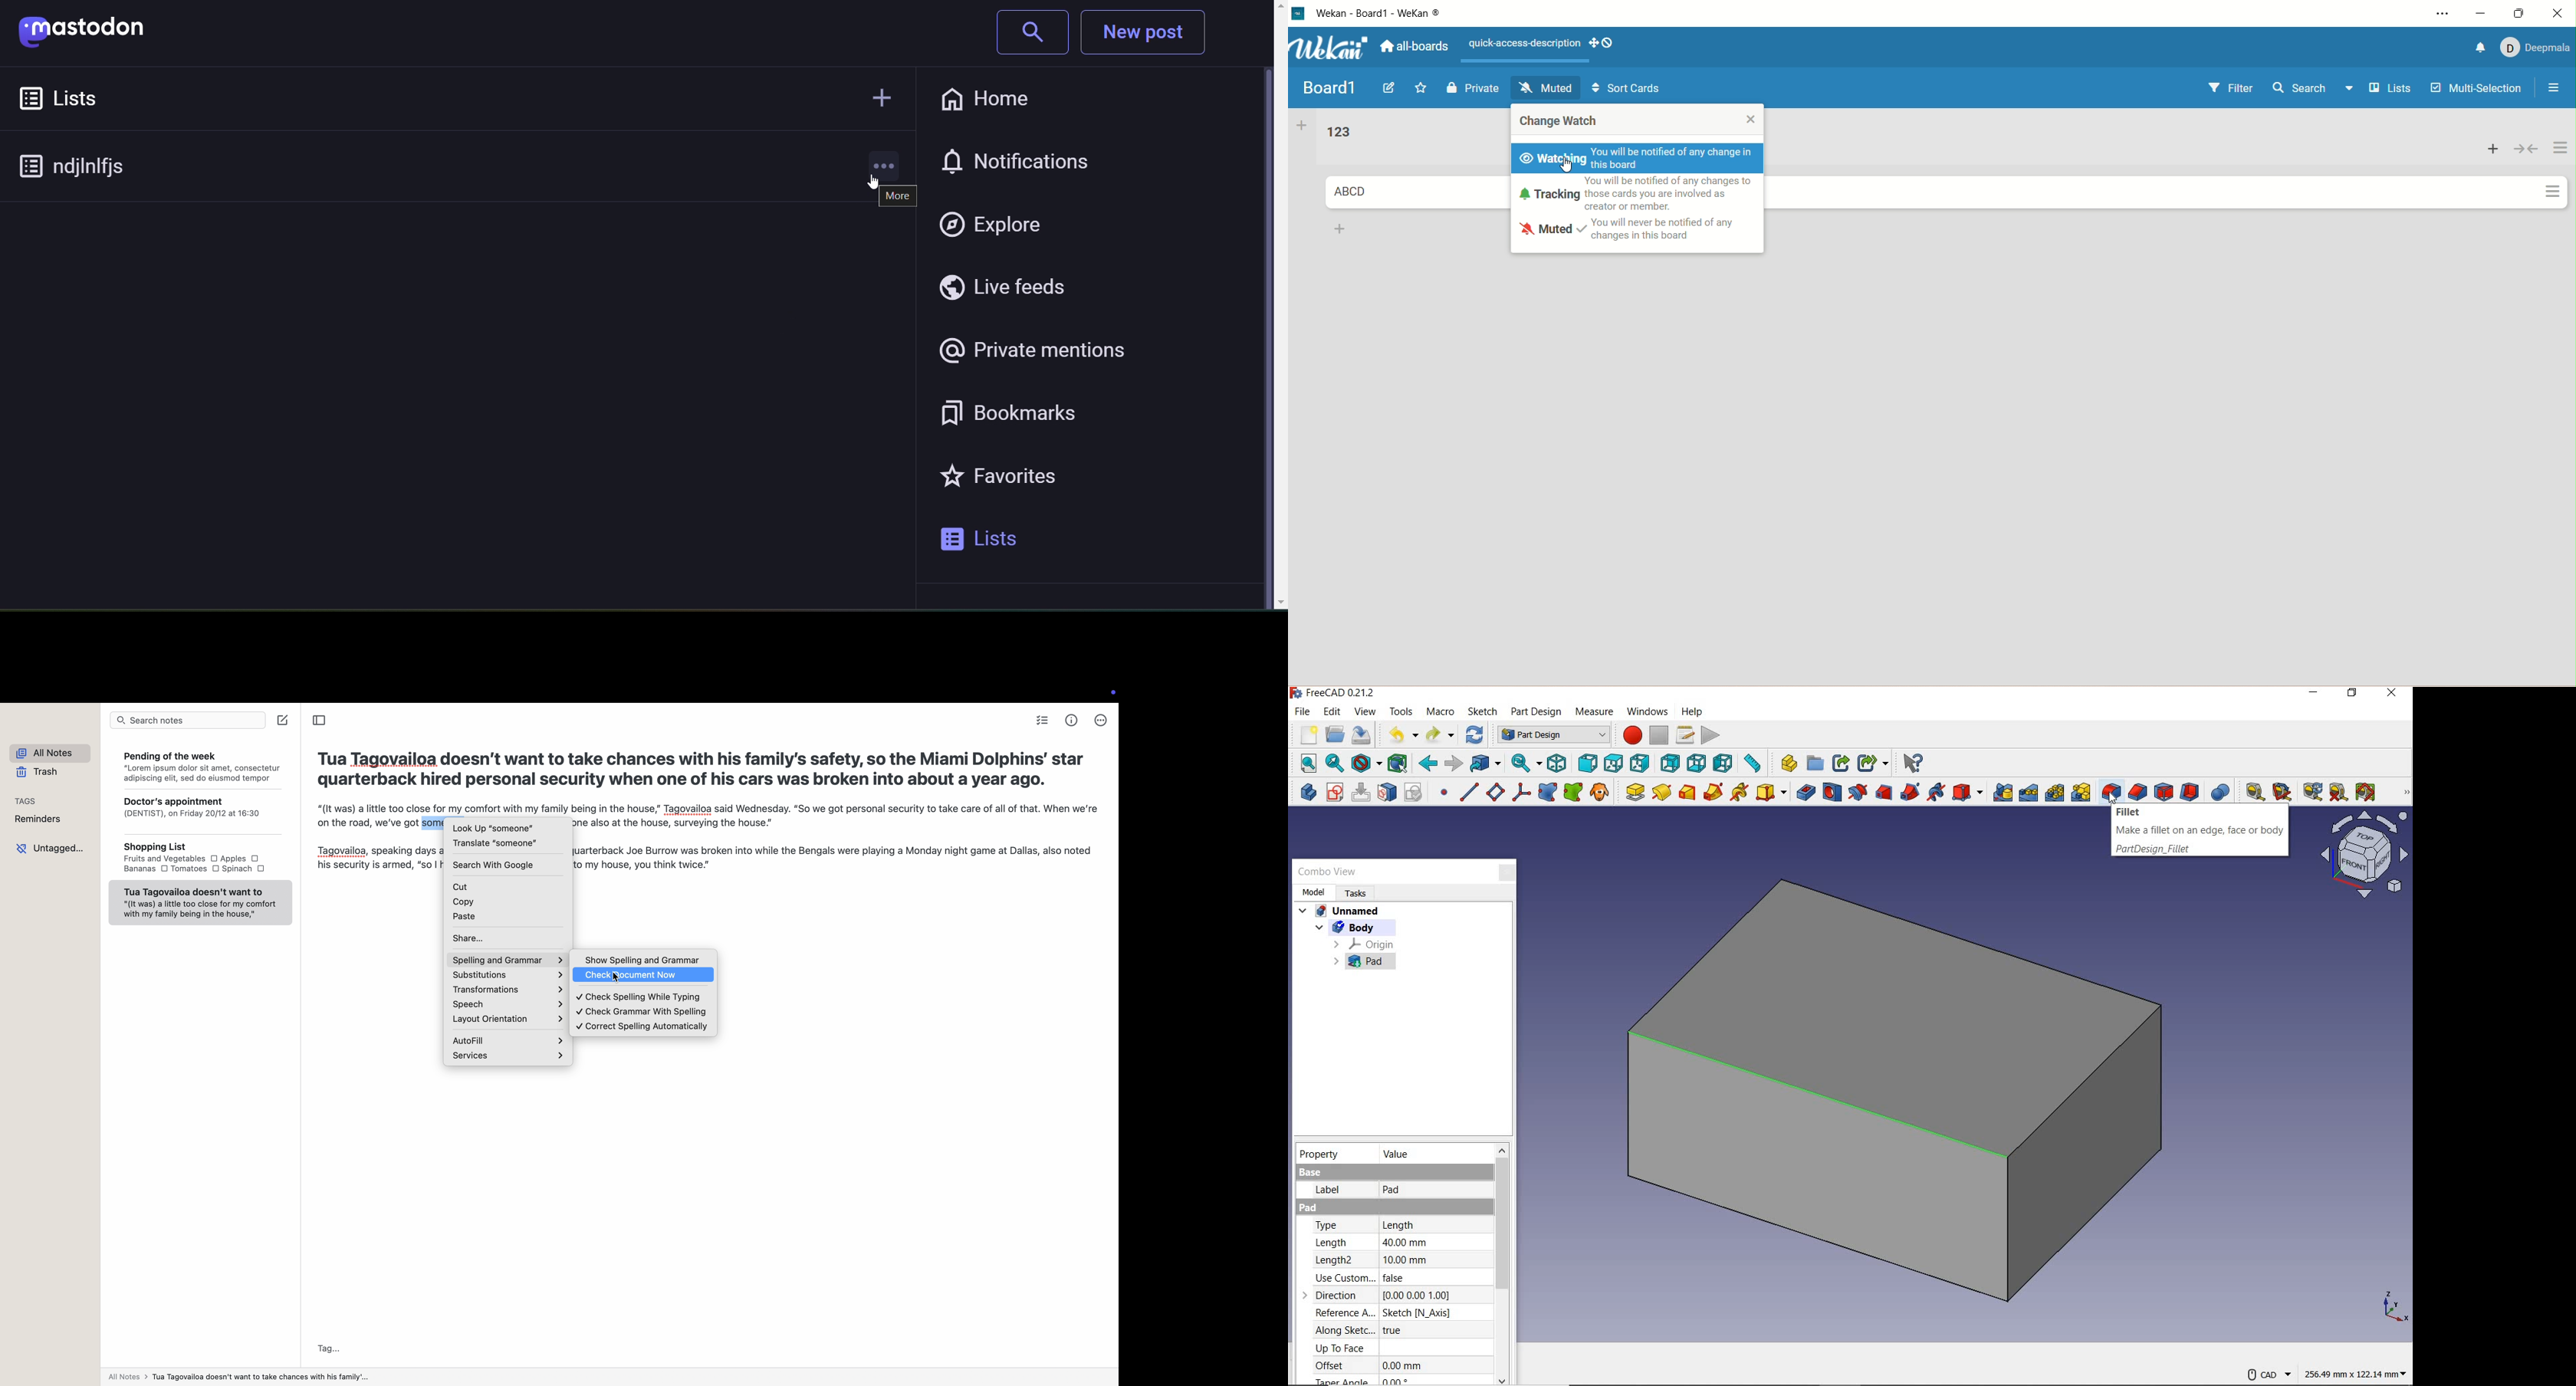 The image size is (2576, 1400). What do you see at coordinates (51, 848) in the screenshot?
I see `untagged` at bounding box center [51, 848].